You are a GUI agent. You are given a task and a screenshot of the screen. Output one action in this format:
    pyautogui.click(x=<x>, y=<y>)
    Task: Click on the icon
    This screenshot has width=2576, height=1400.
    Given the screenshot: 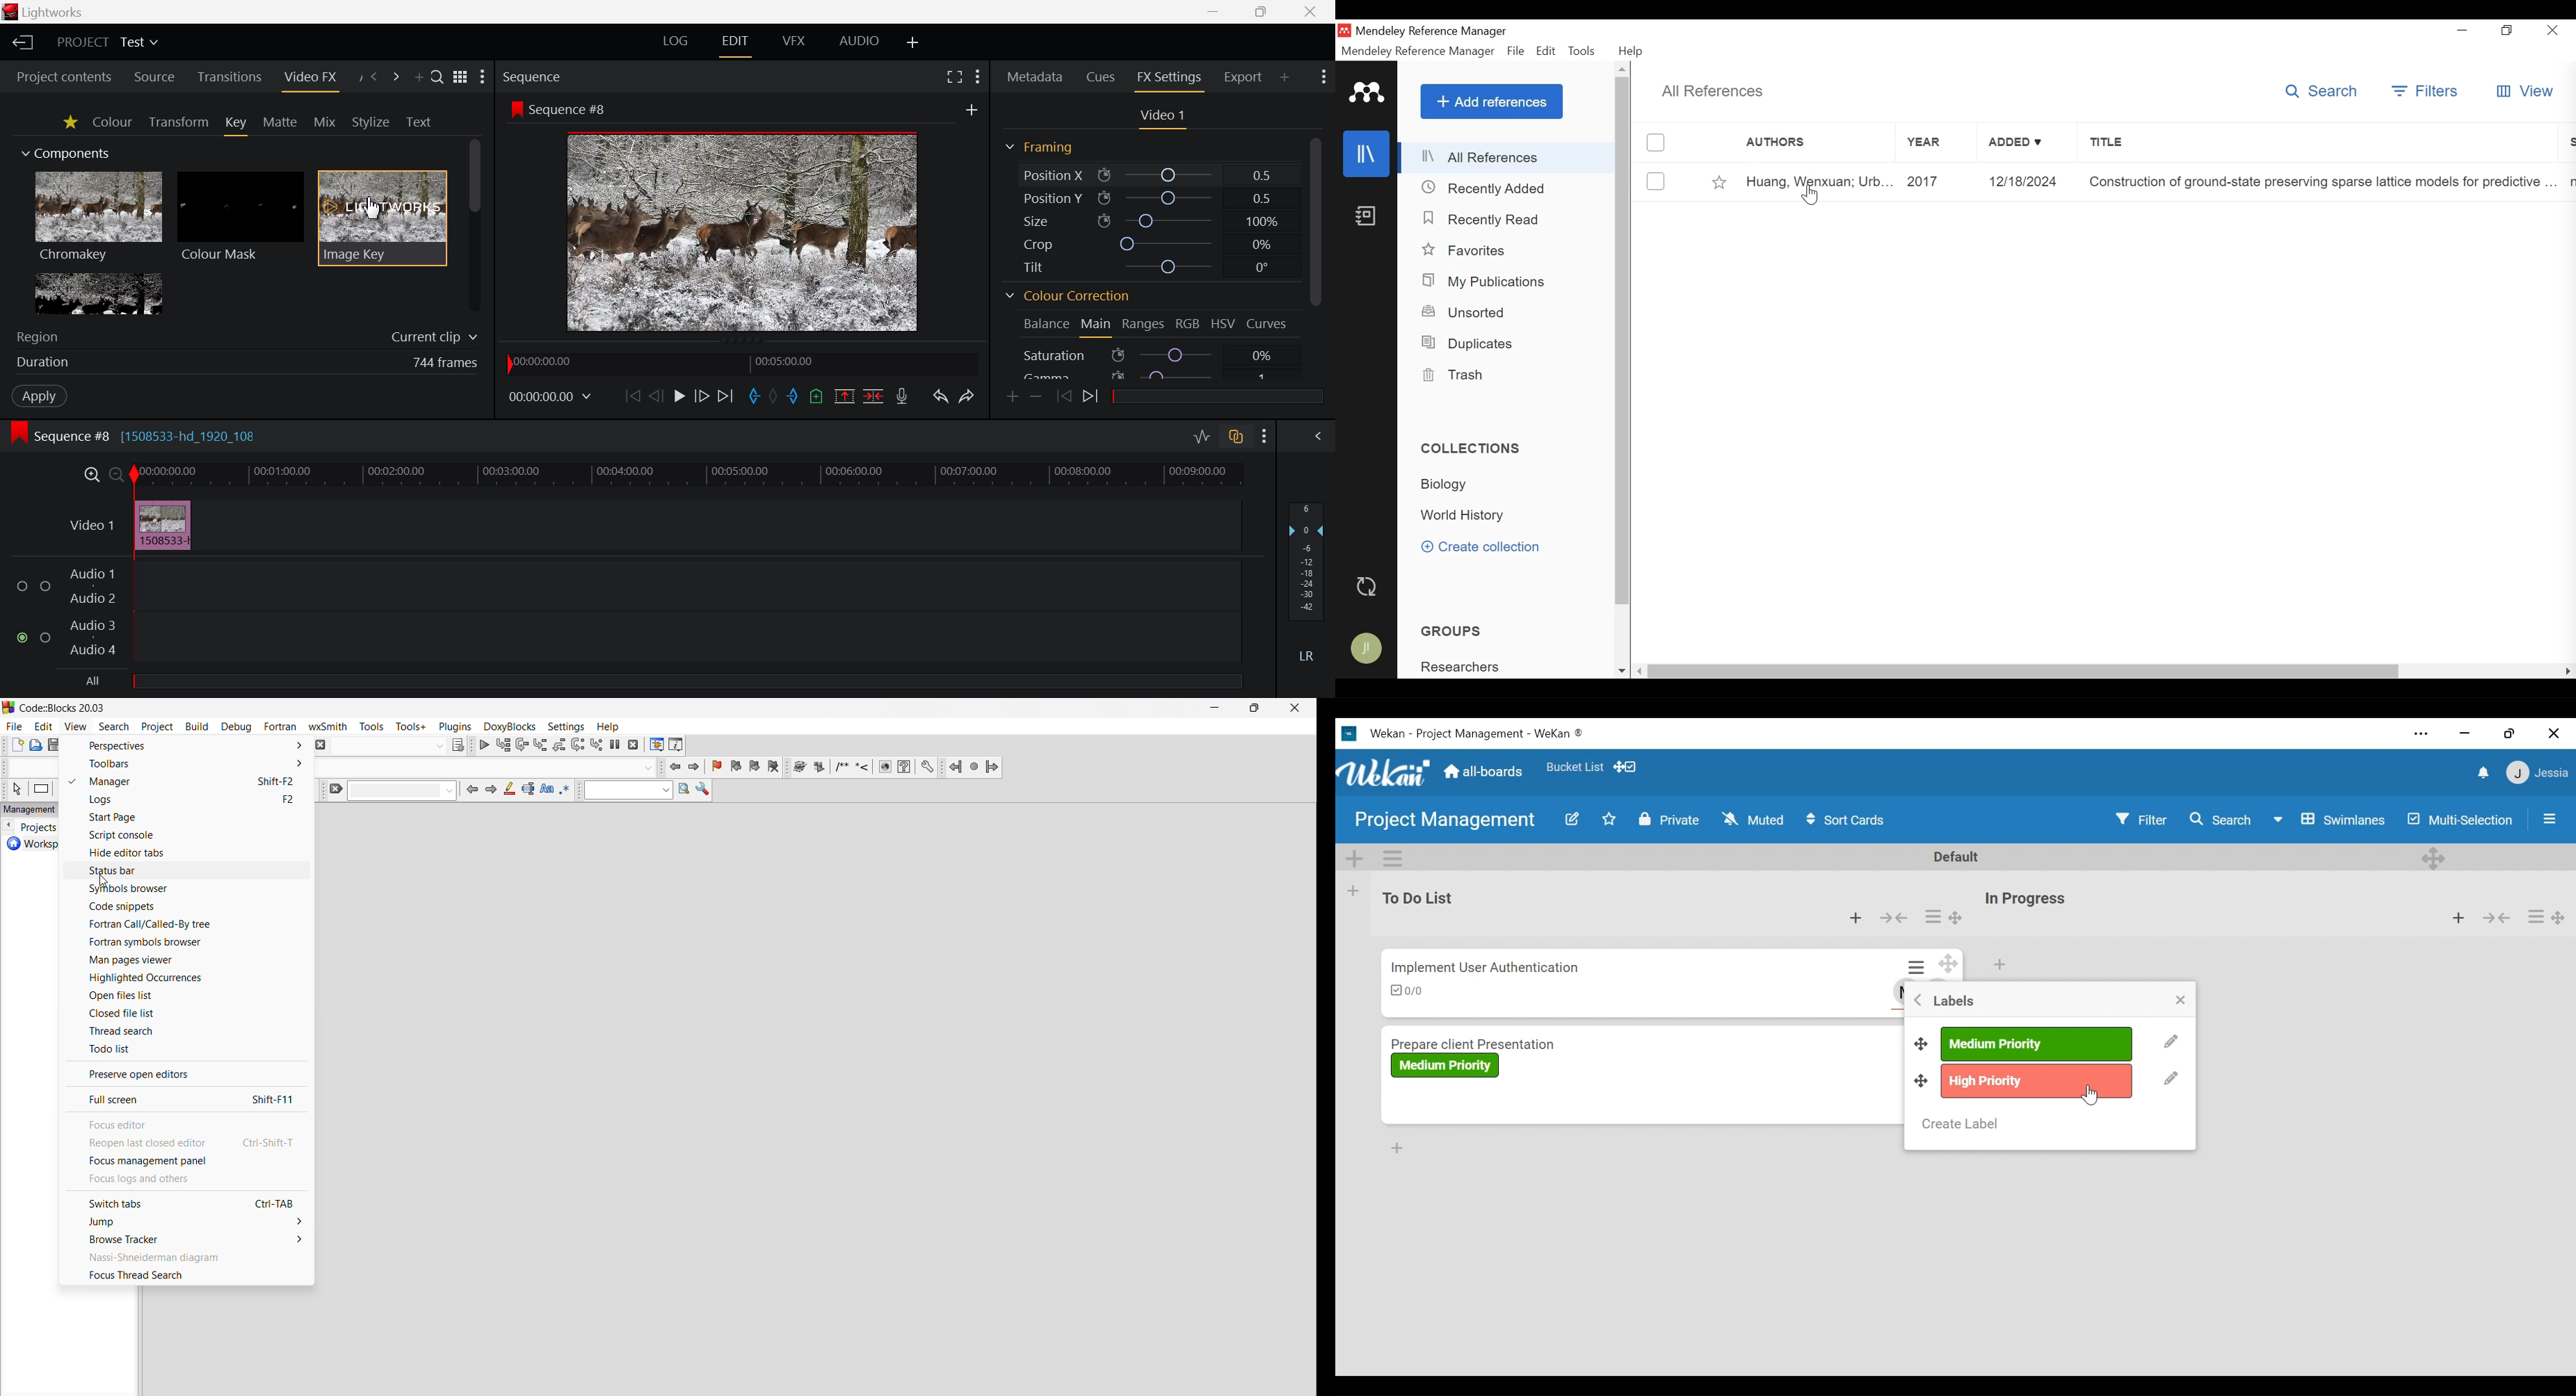 What is the action you would take?
    pyautogui.click(x=1117, y=375)
    